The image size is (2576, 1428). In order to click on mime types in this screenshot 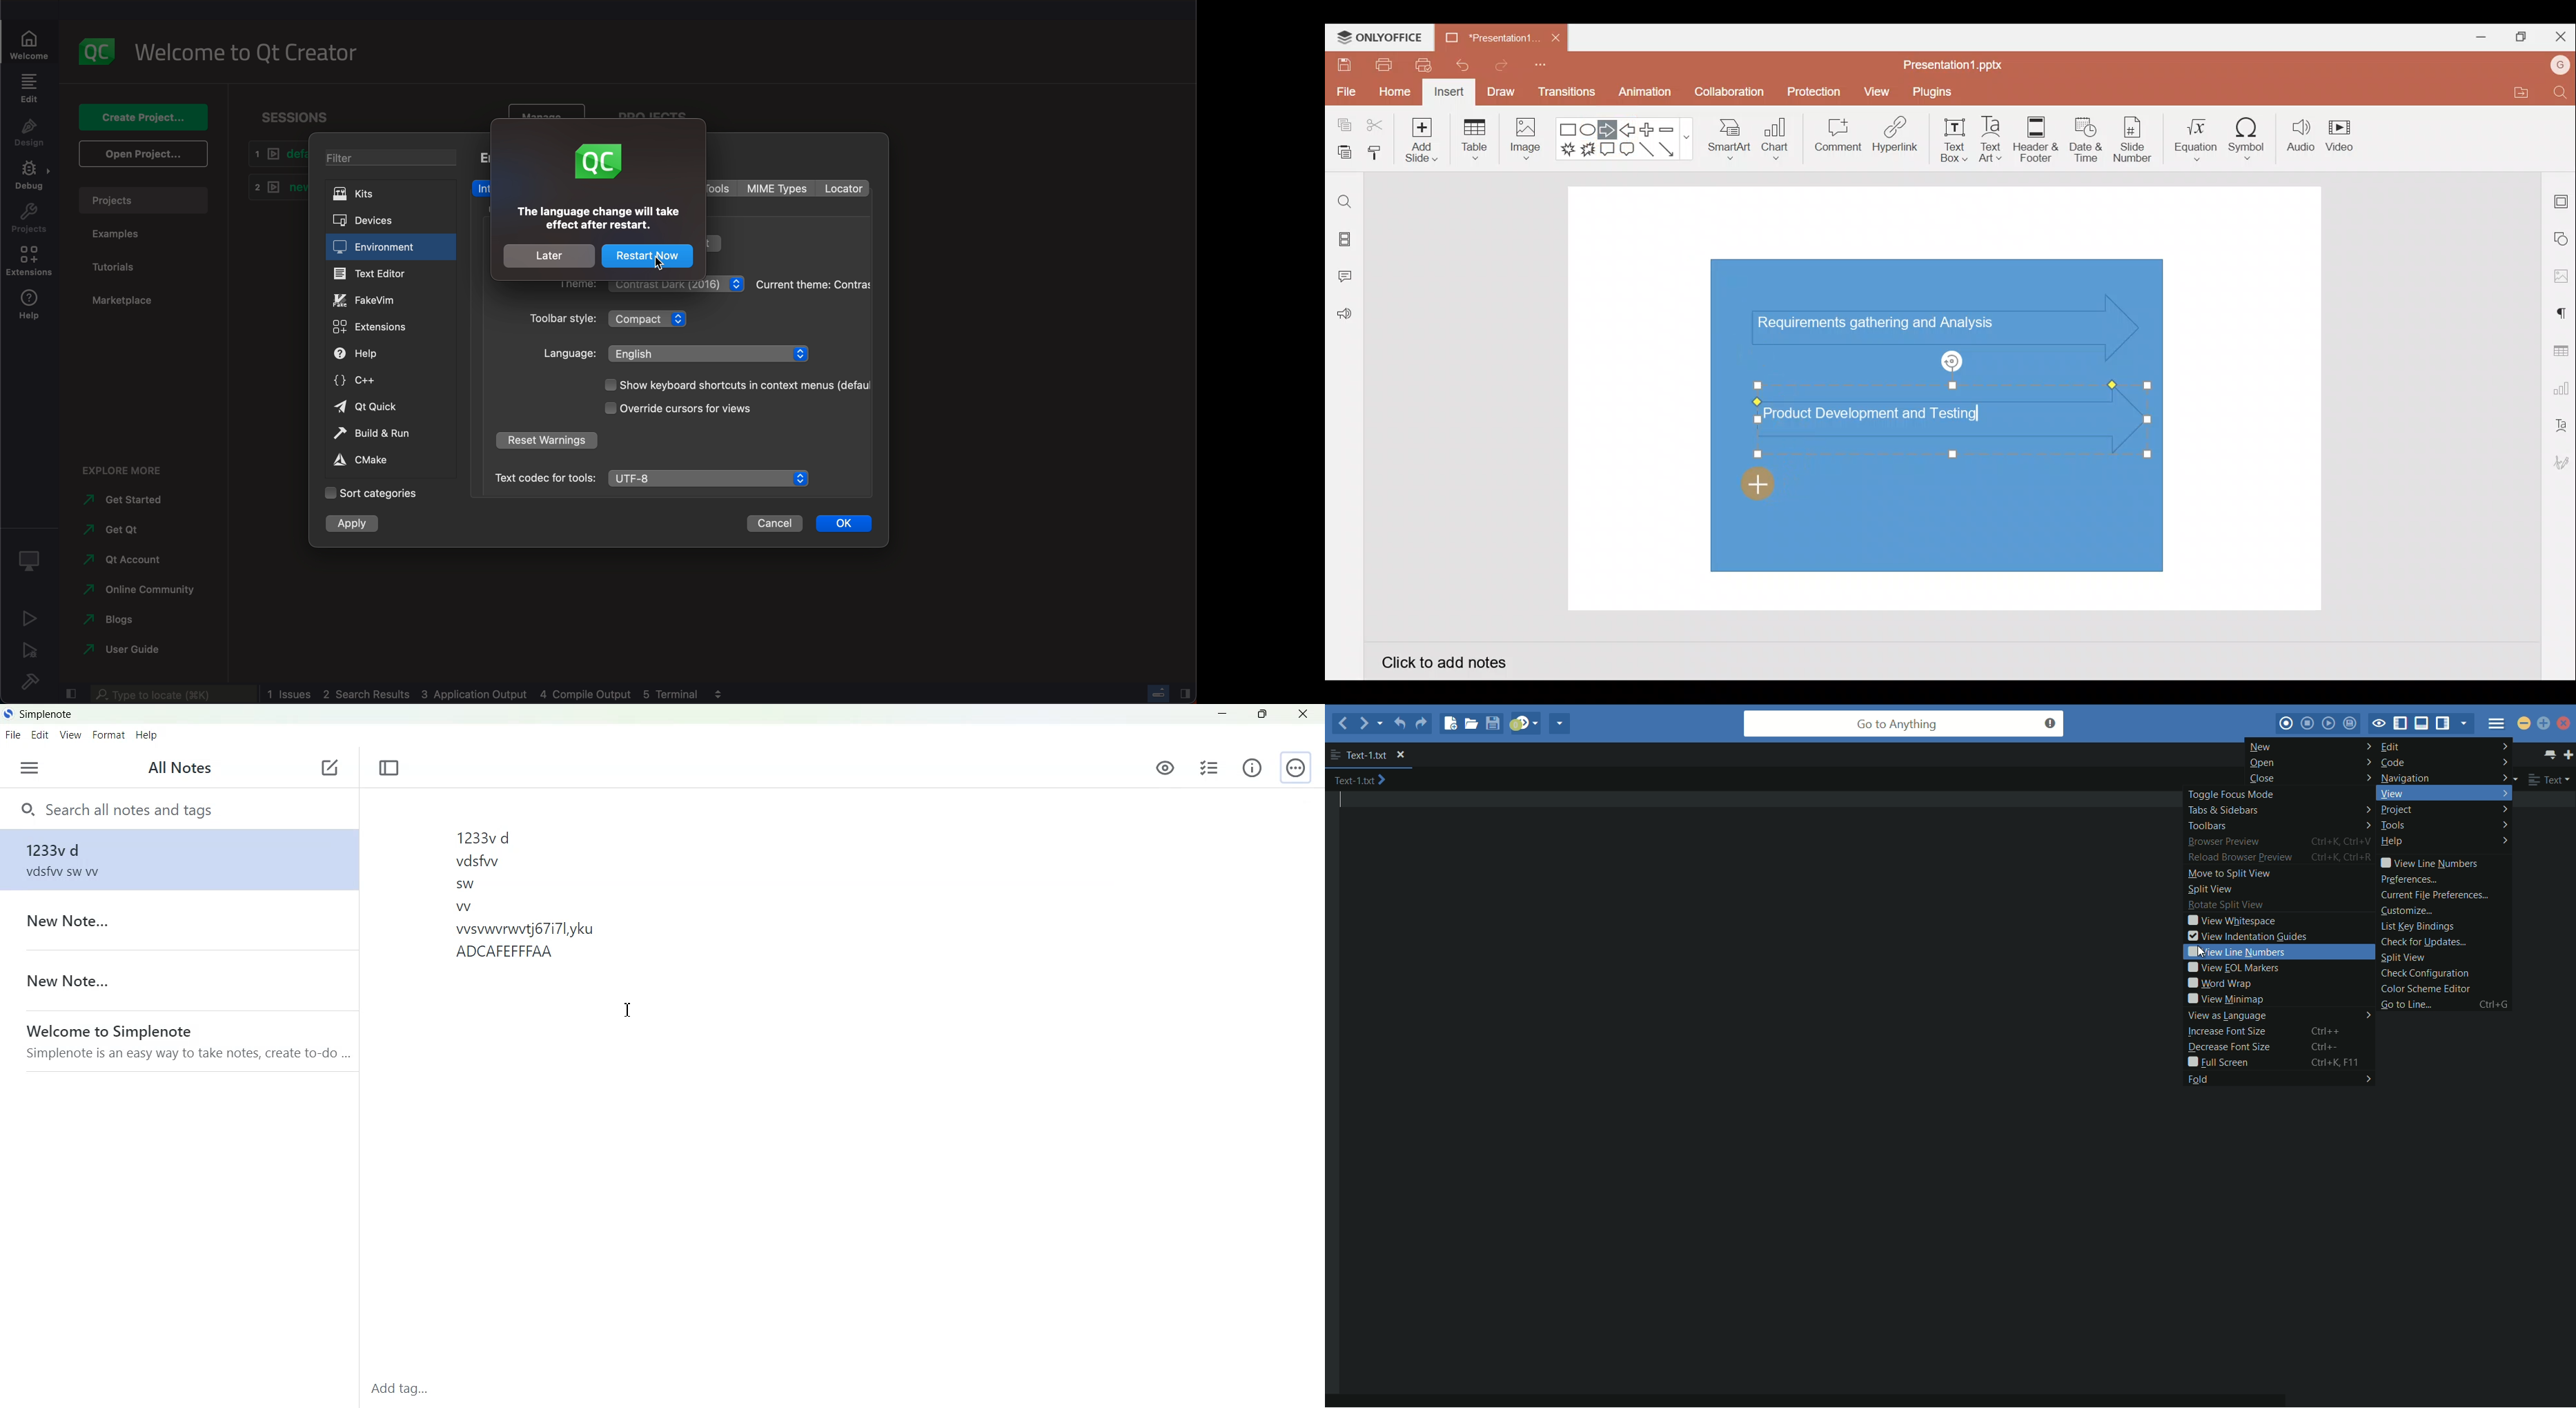, I will do `click(780, 188)`.